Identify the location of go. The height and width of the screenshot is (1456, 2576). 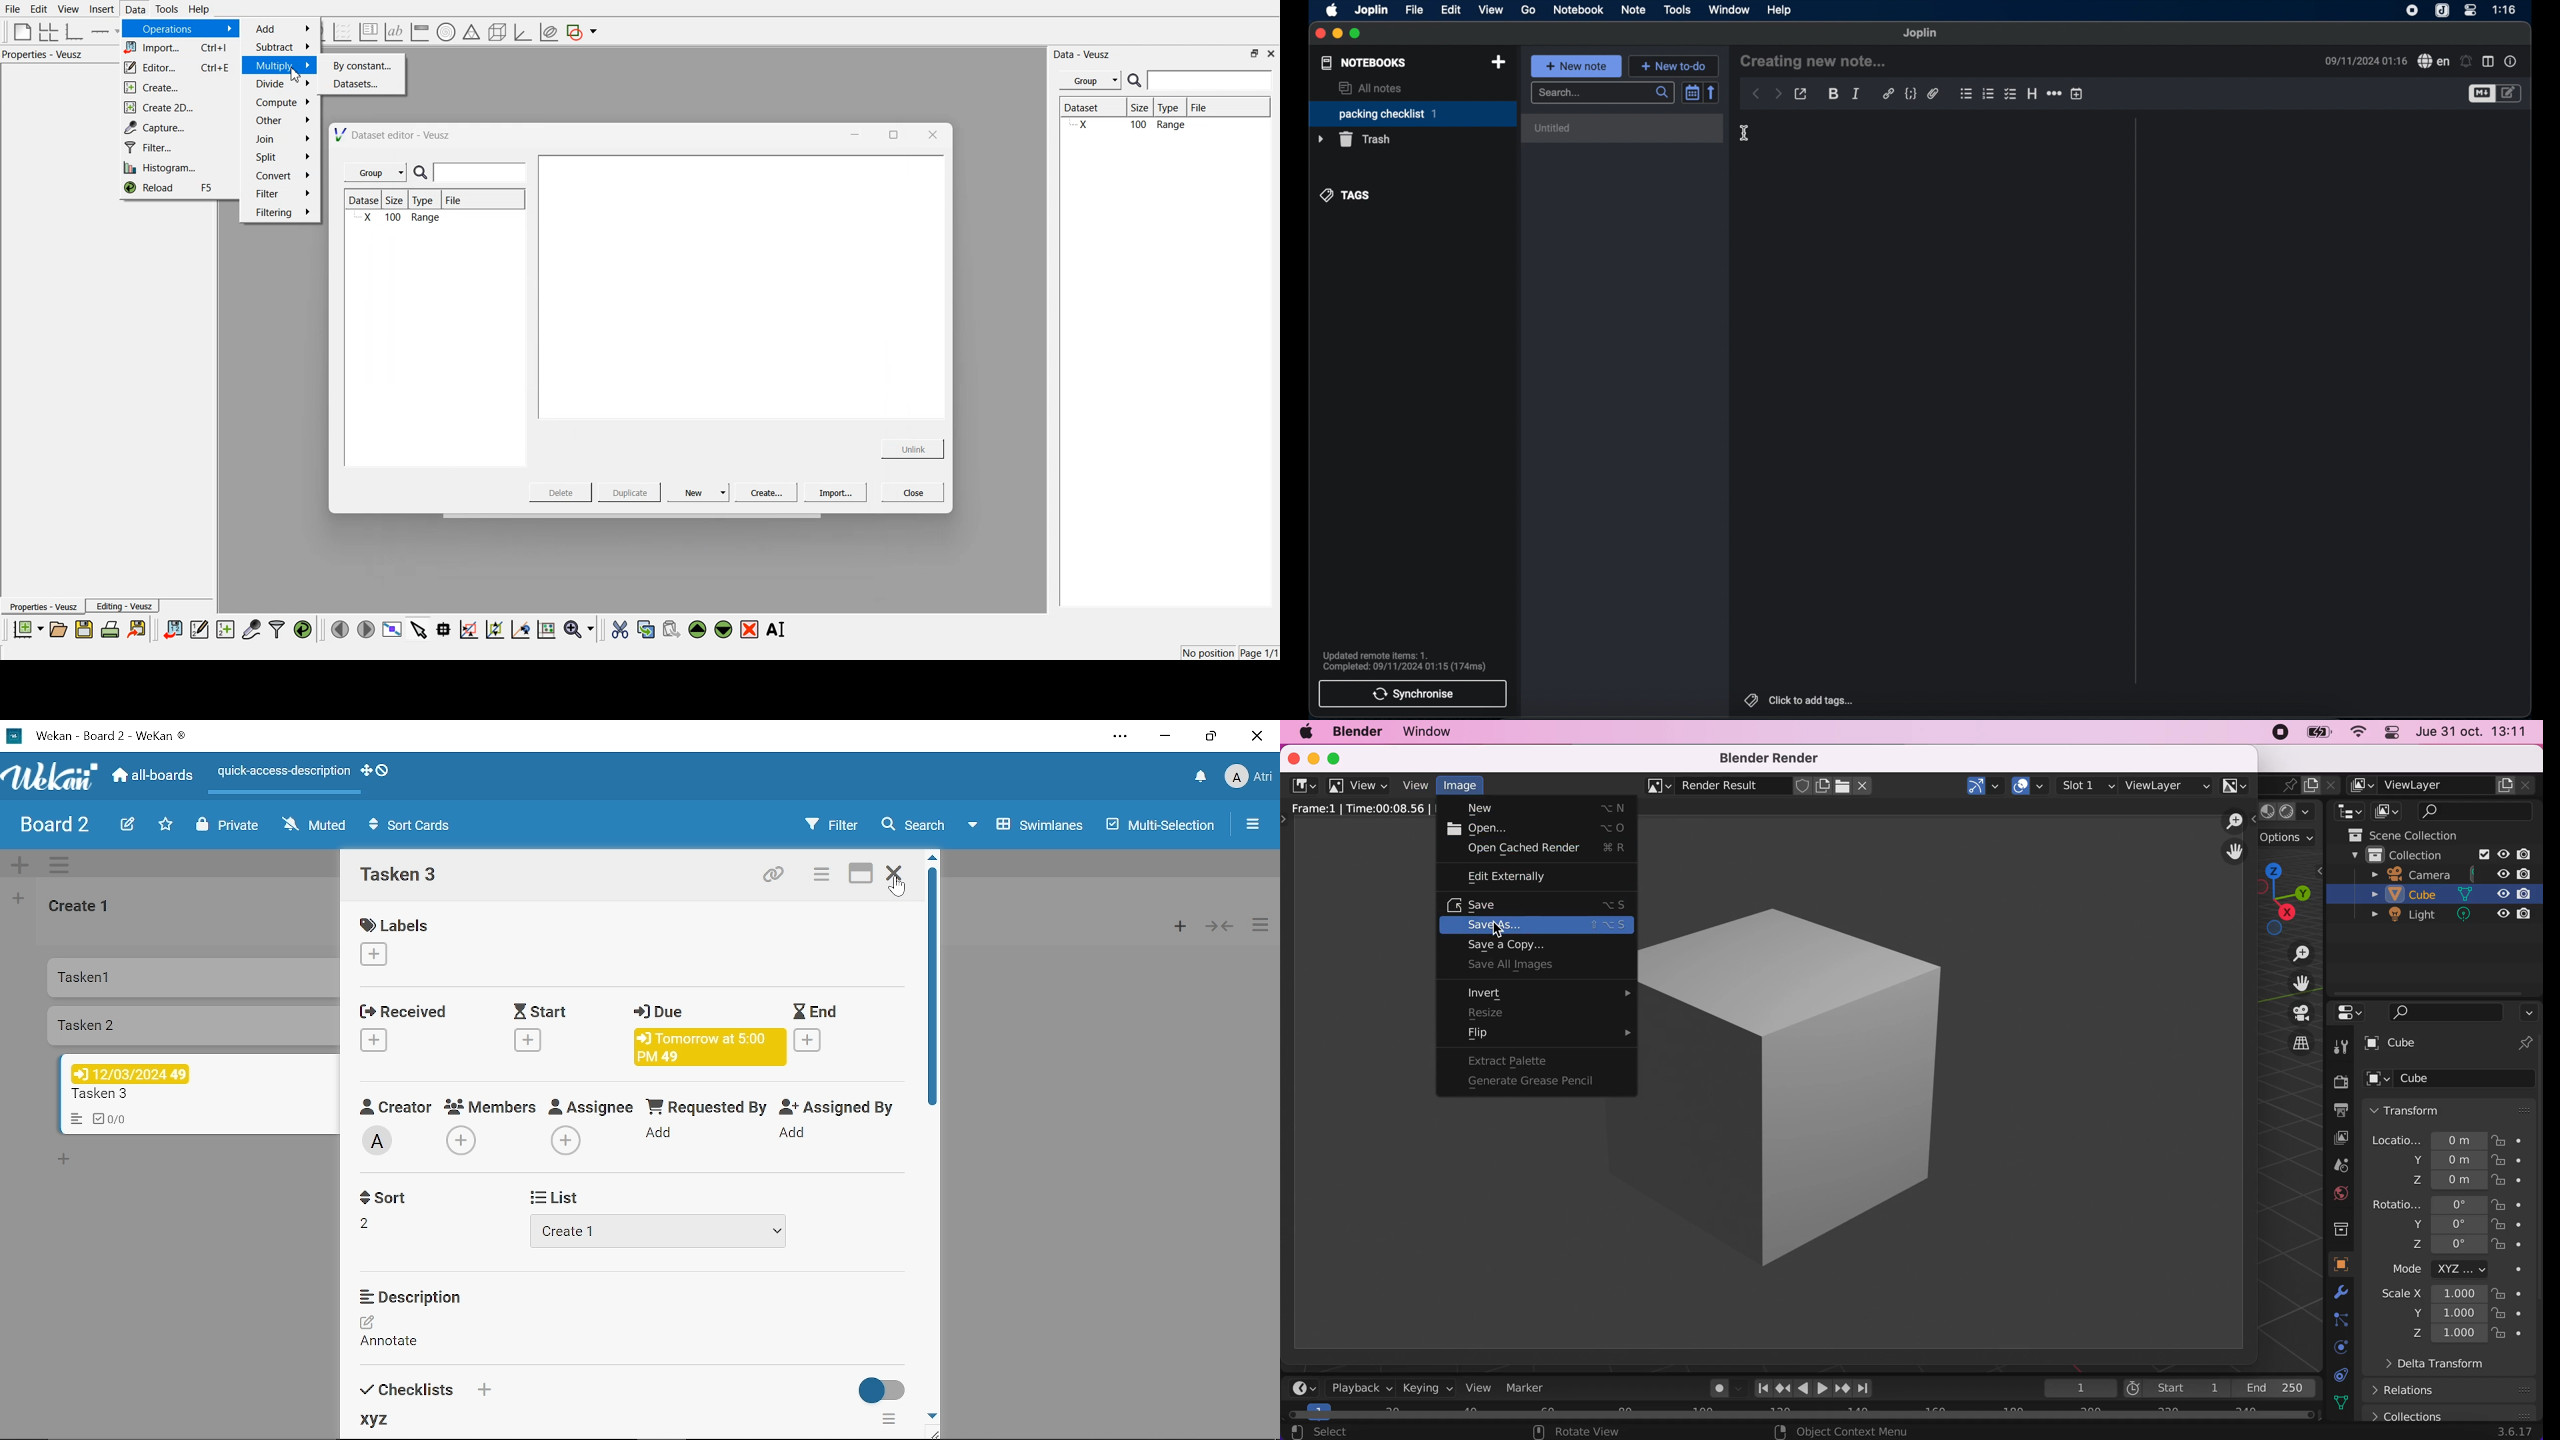
(1528, 10).